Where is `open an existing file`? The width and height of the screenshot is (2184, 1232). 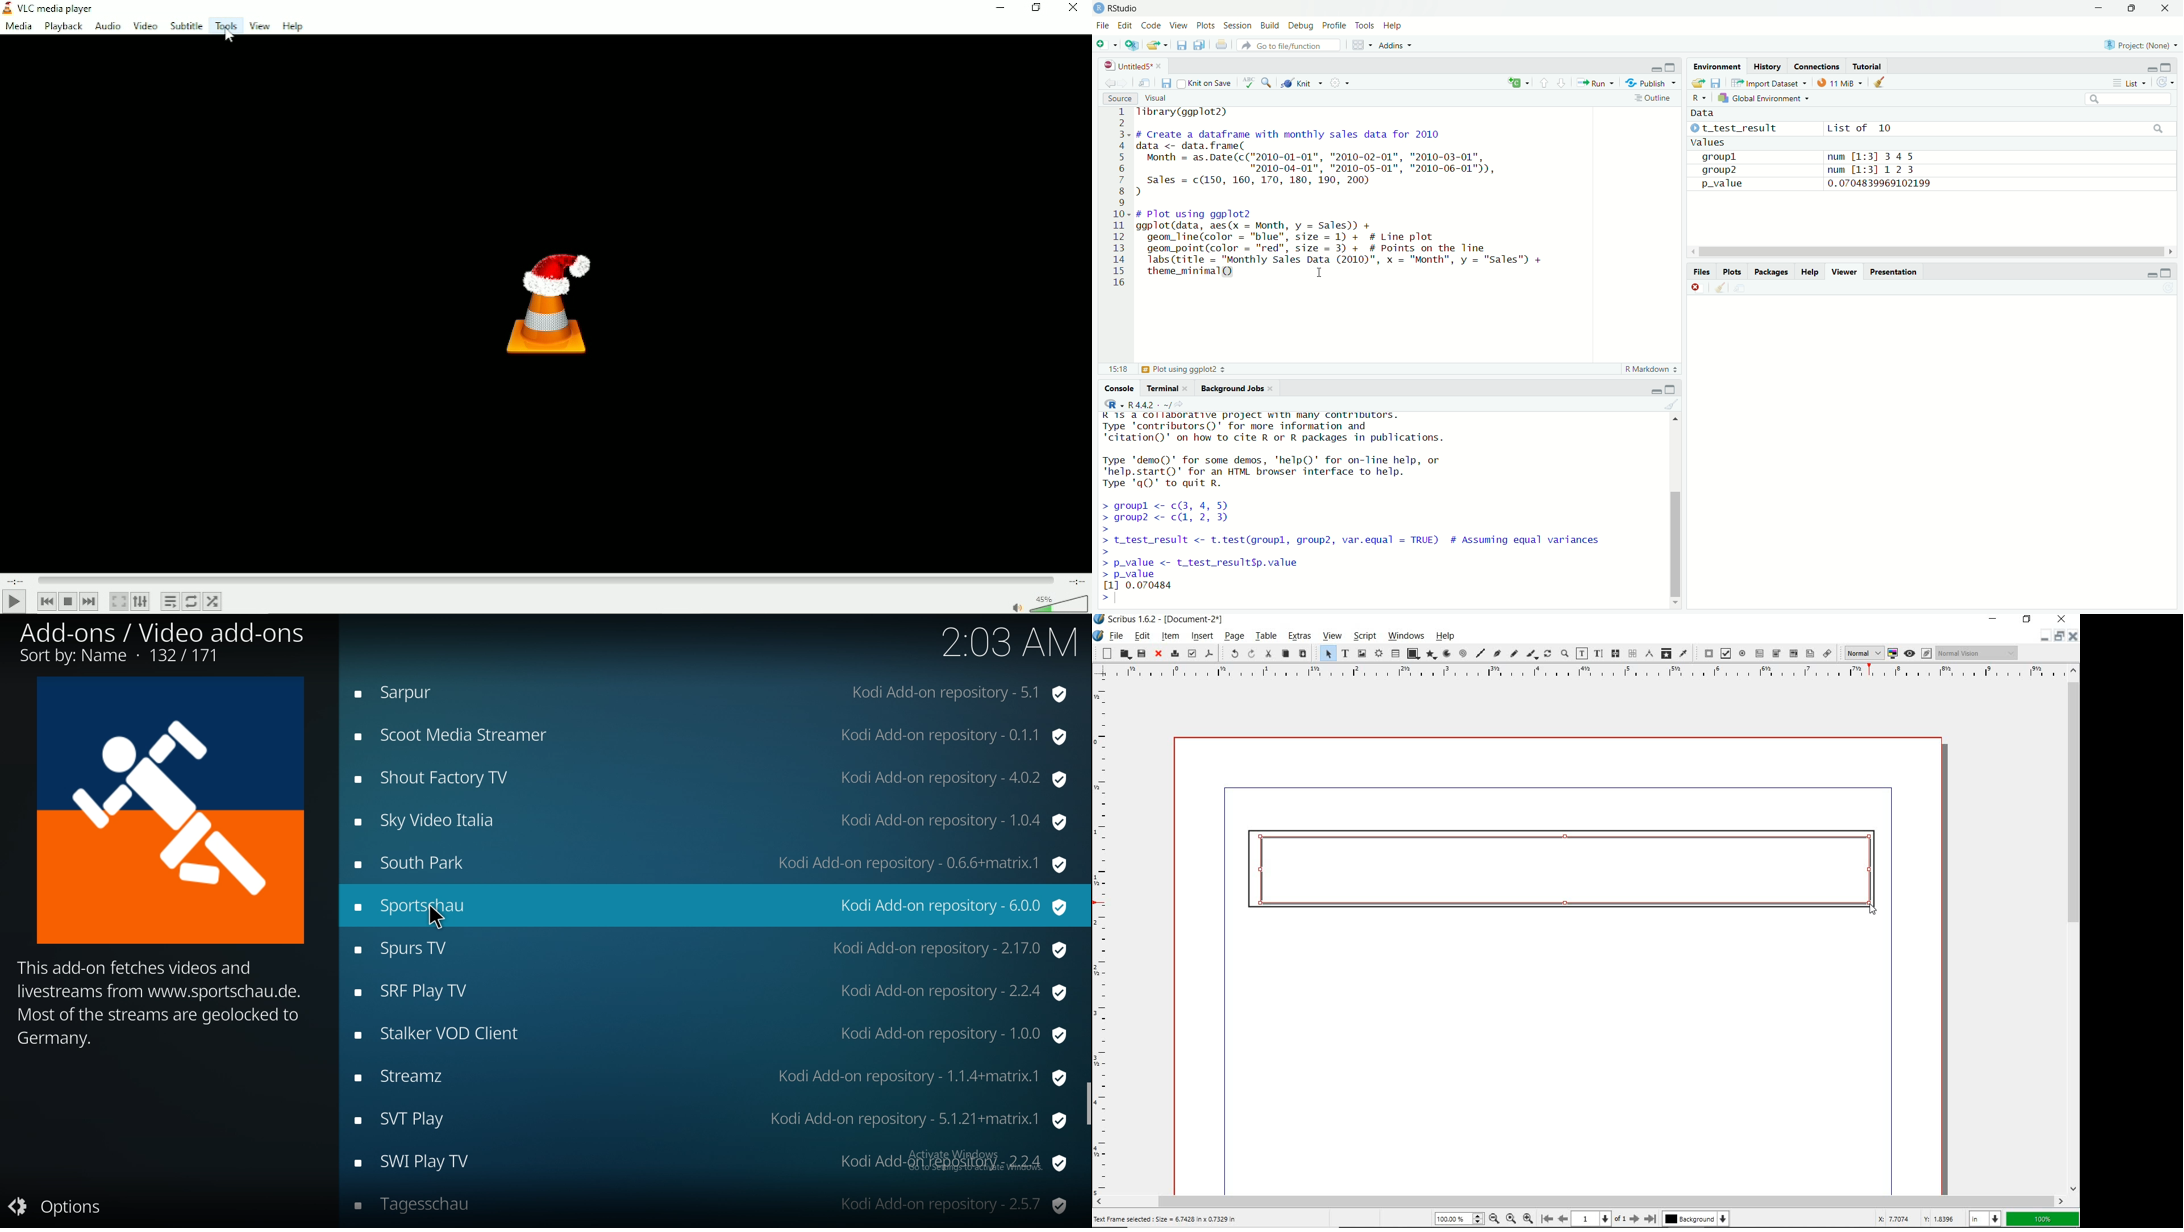
open an existing file is located at coordinates (1158, 45).